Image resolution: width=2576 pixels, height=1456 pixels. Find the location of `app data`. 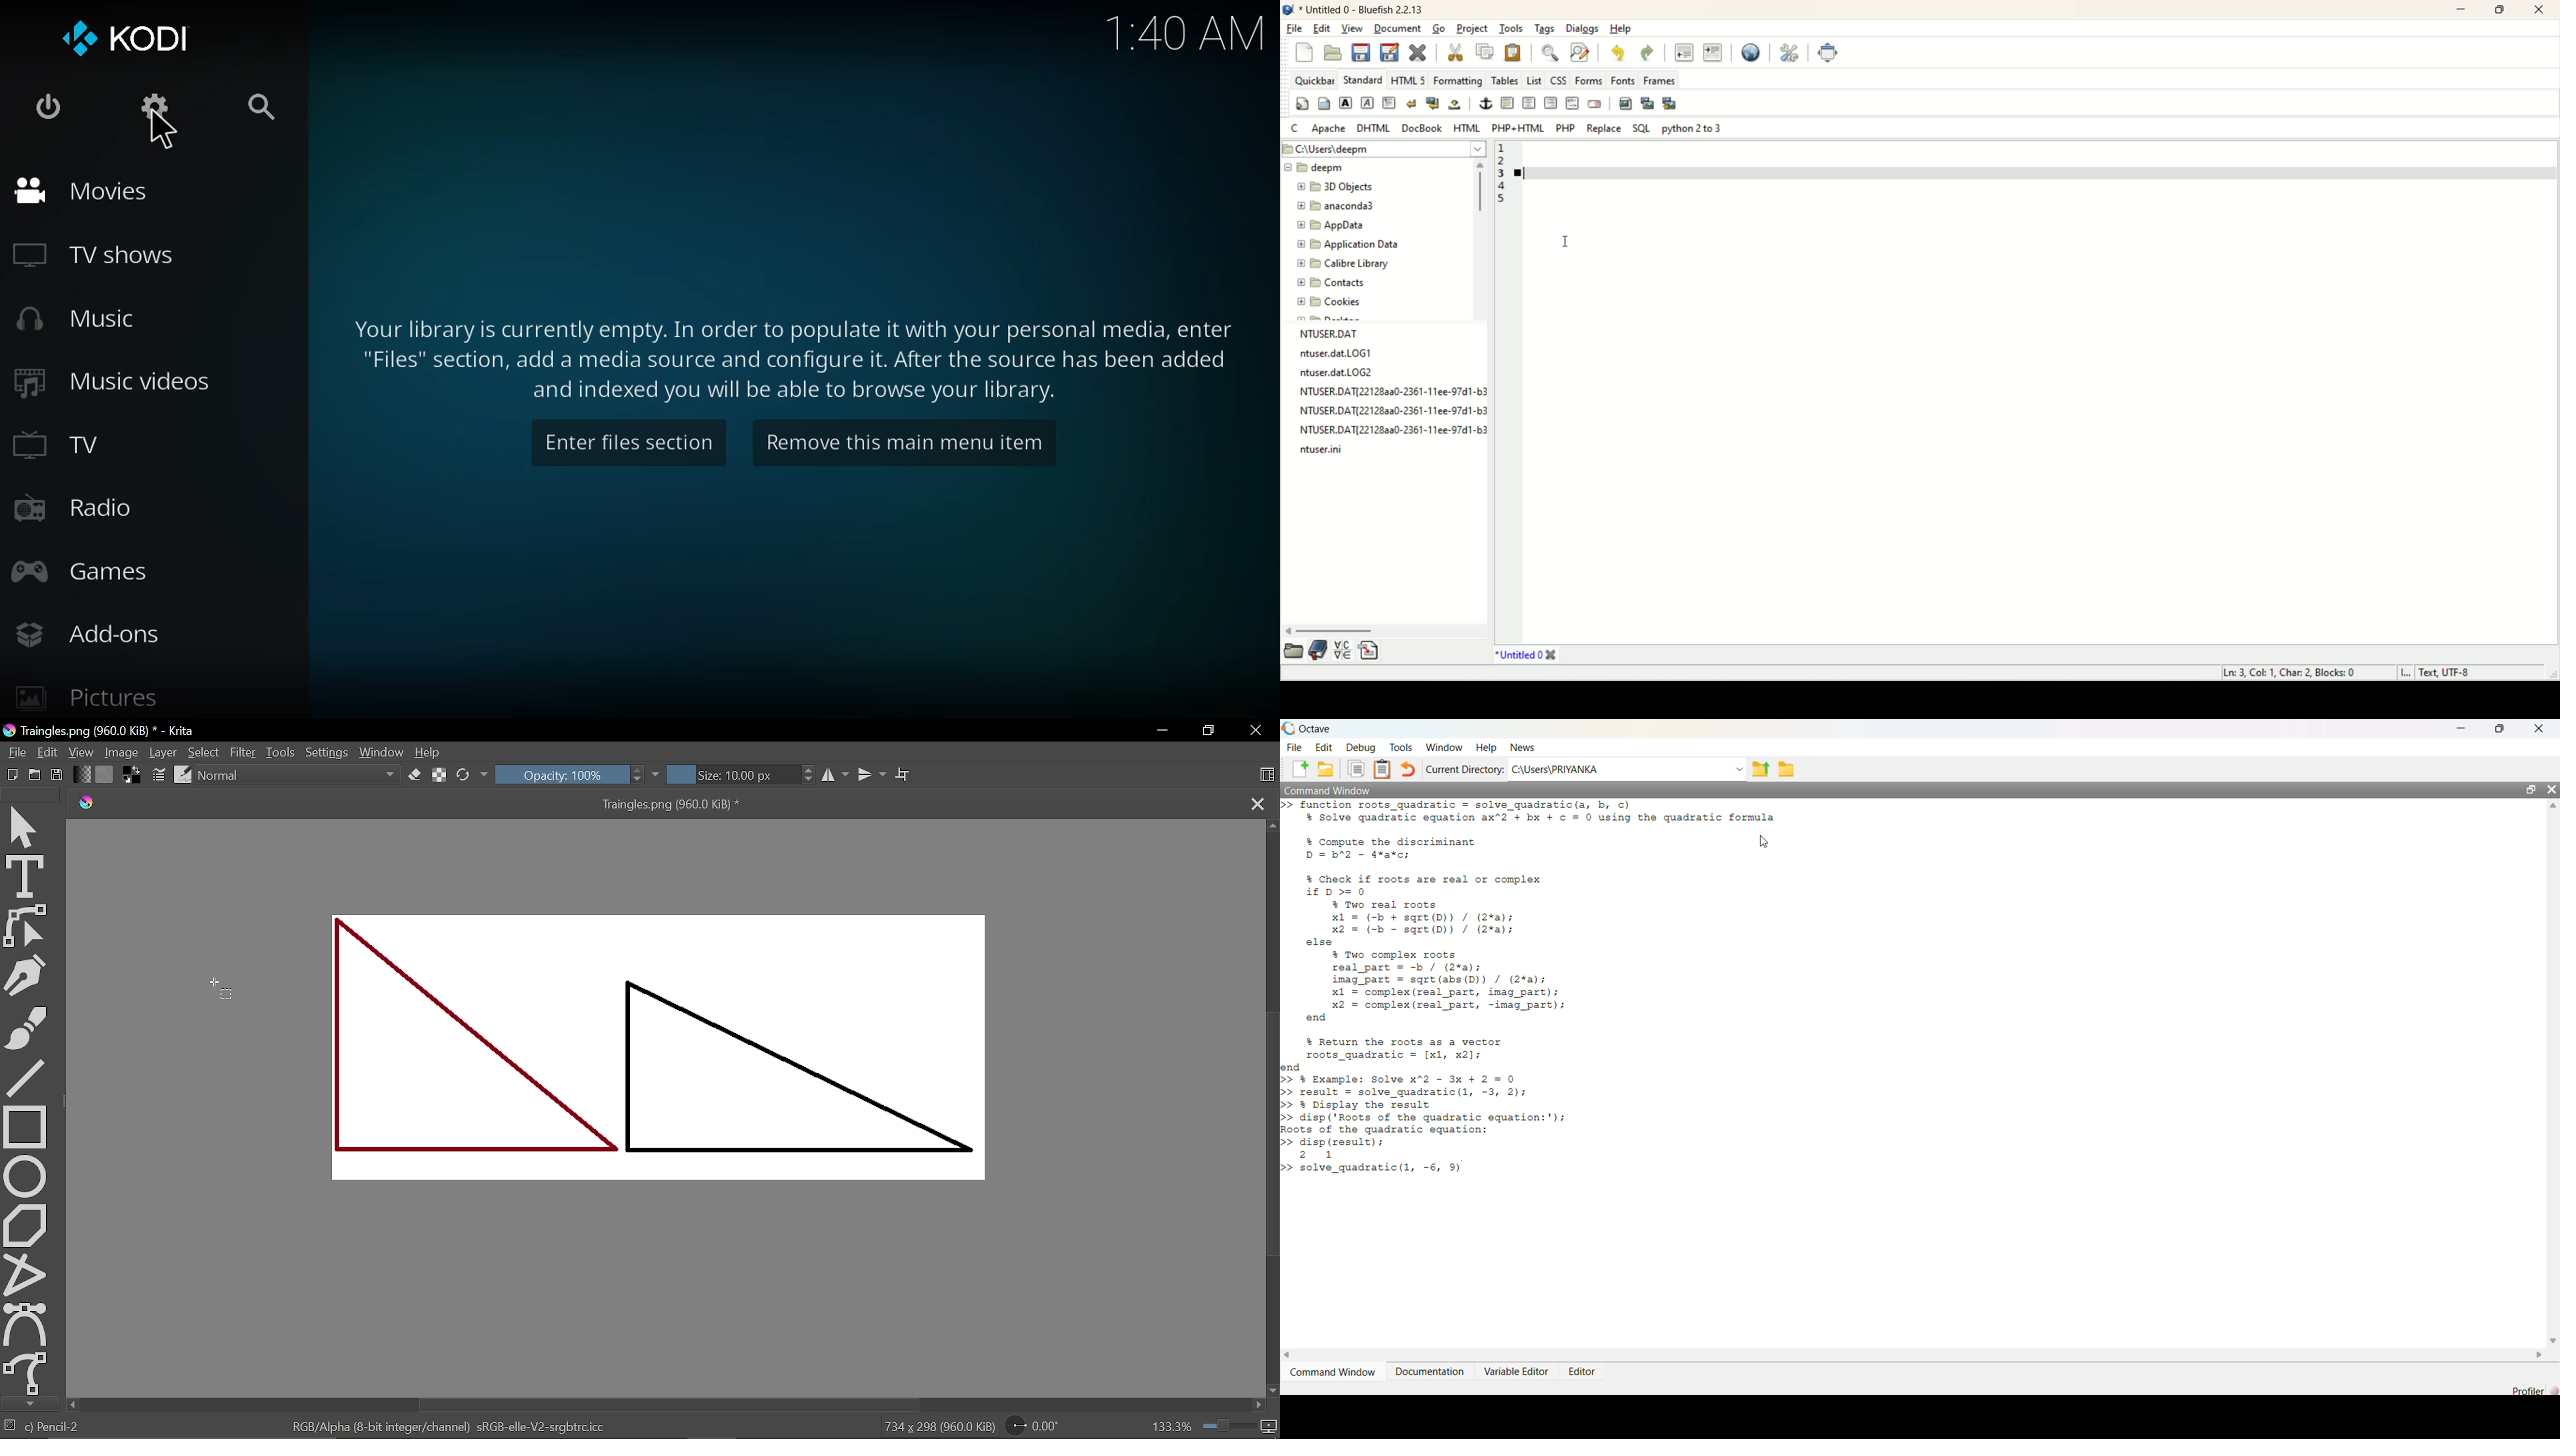

app data is located at coordinates (1332, 226).